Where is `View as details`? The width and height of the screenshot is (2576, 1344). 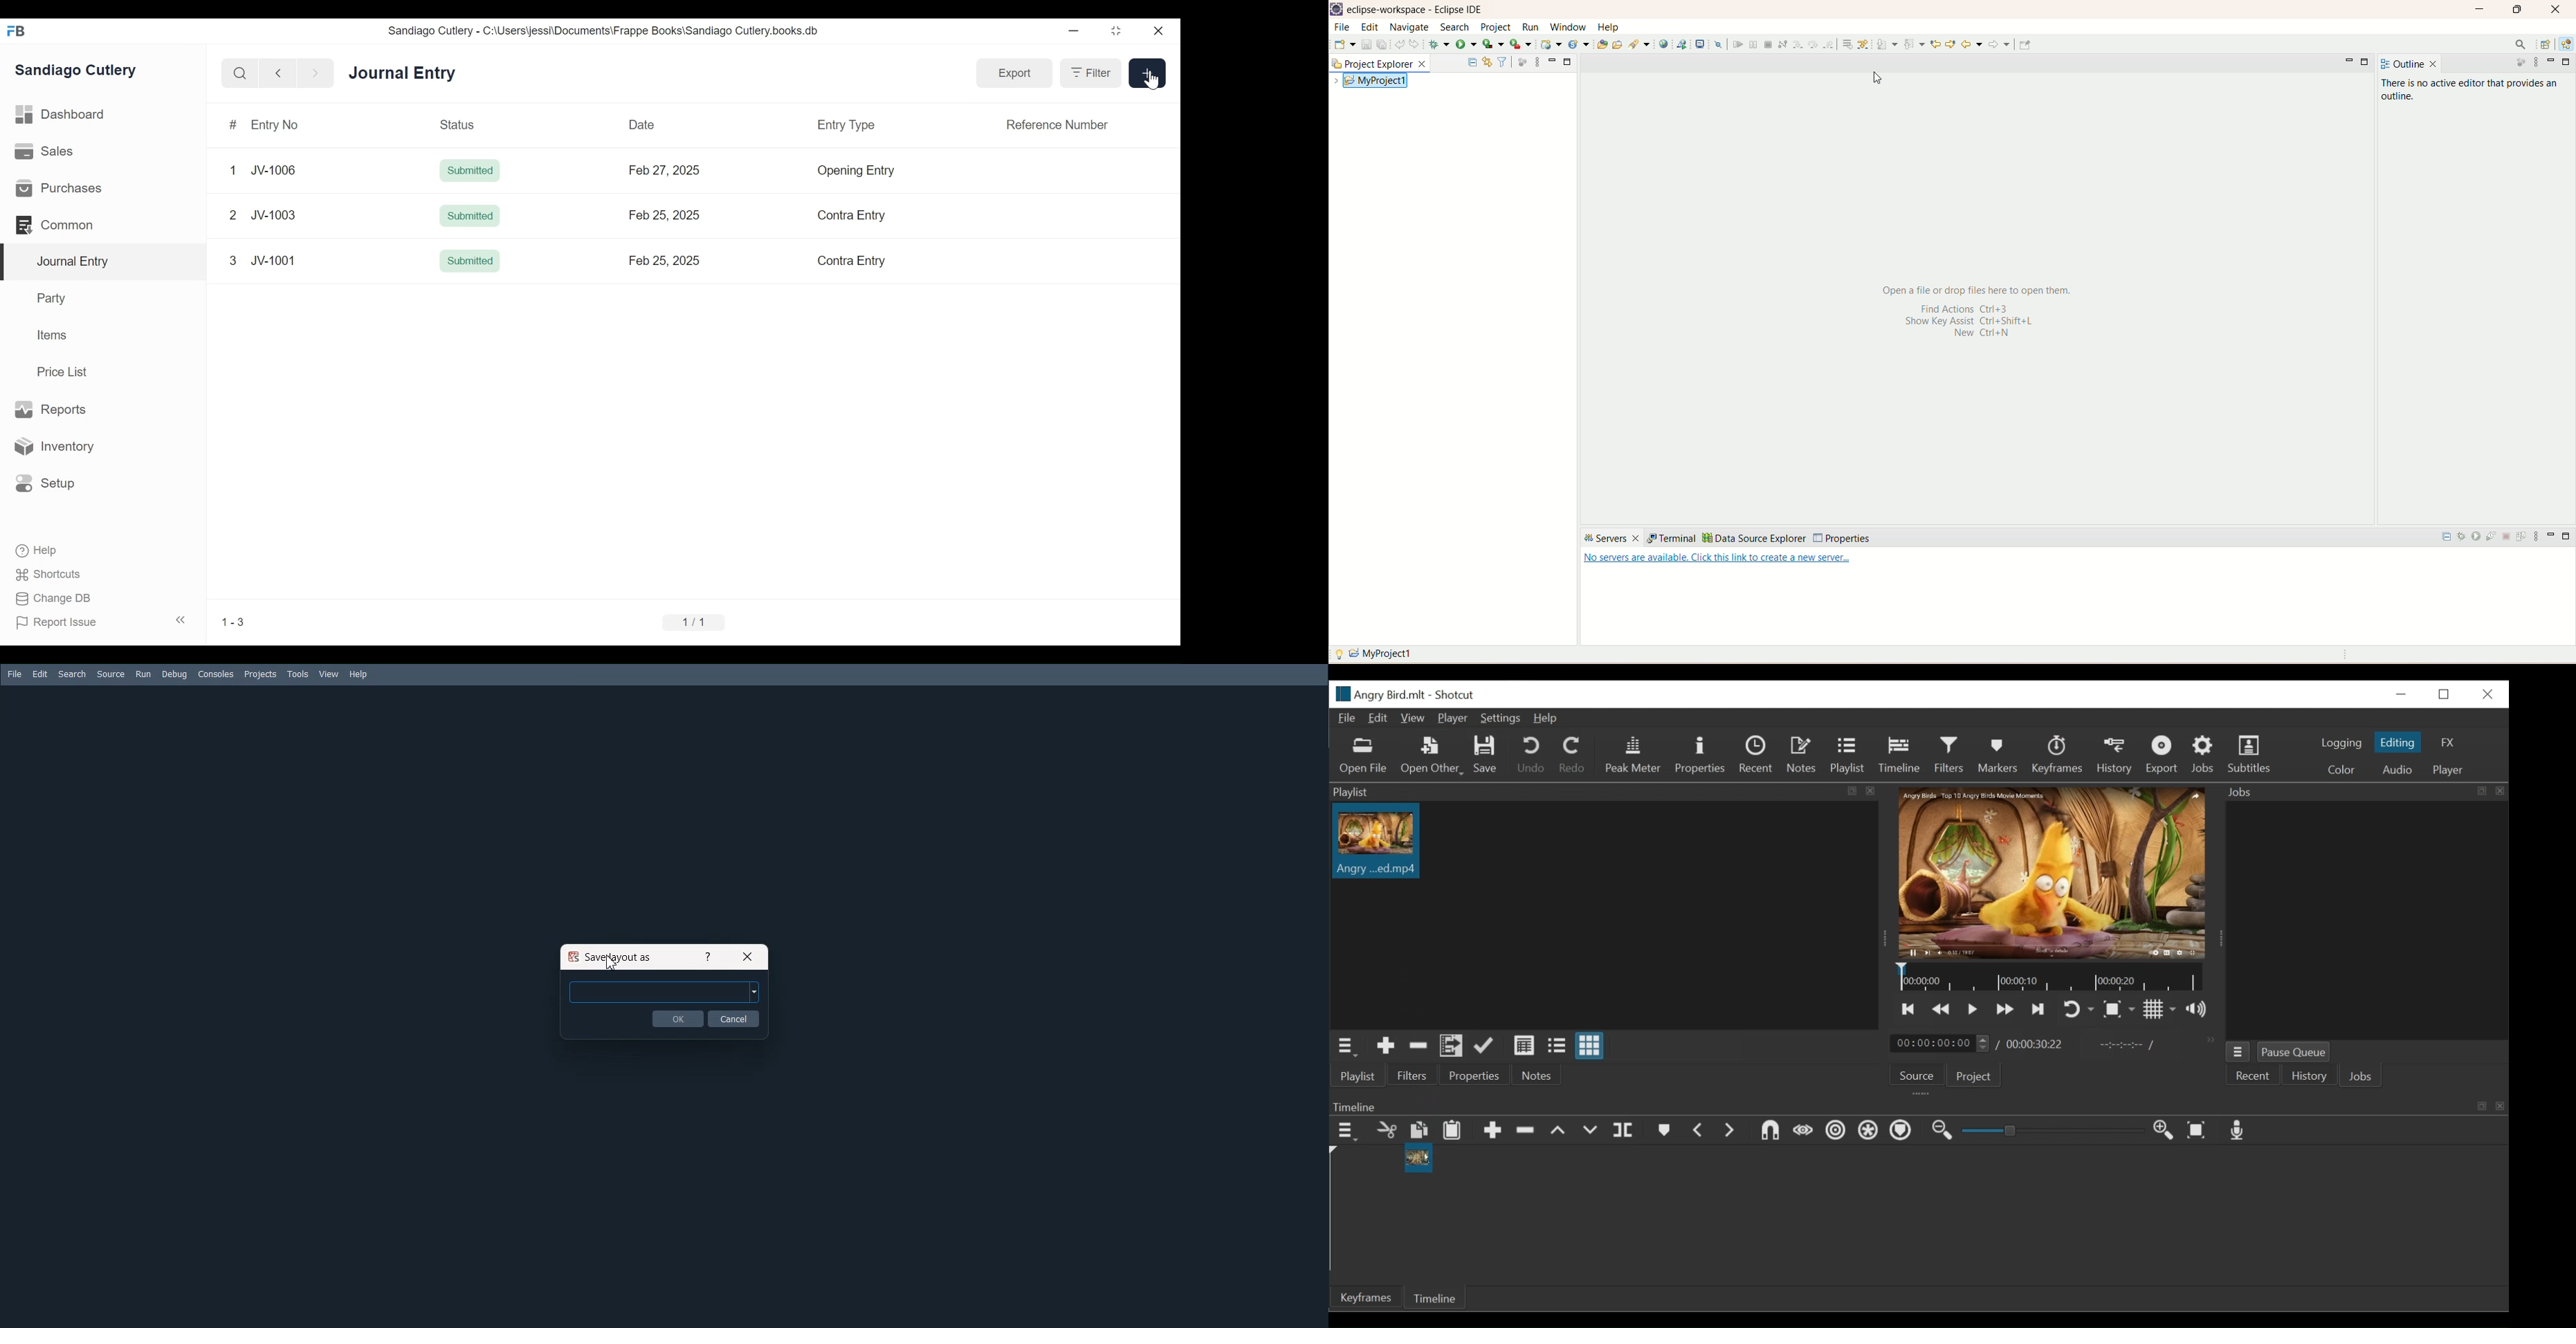
View as details is located at coordinates (1525, 1045).